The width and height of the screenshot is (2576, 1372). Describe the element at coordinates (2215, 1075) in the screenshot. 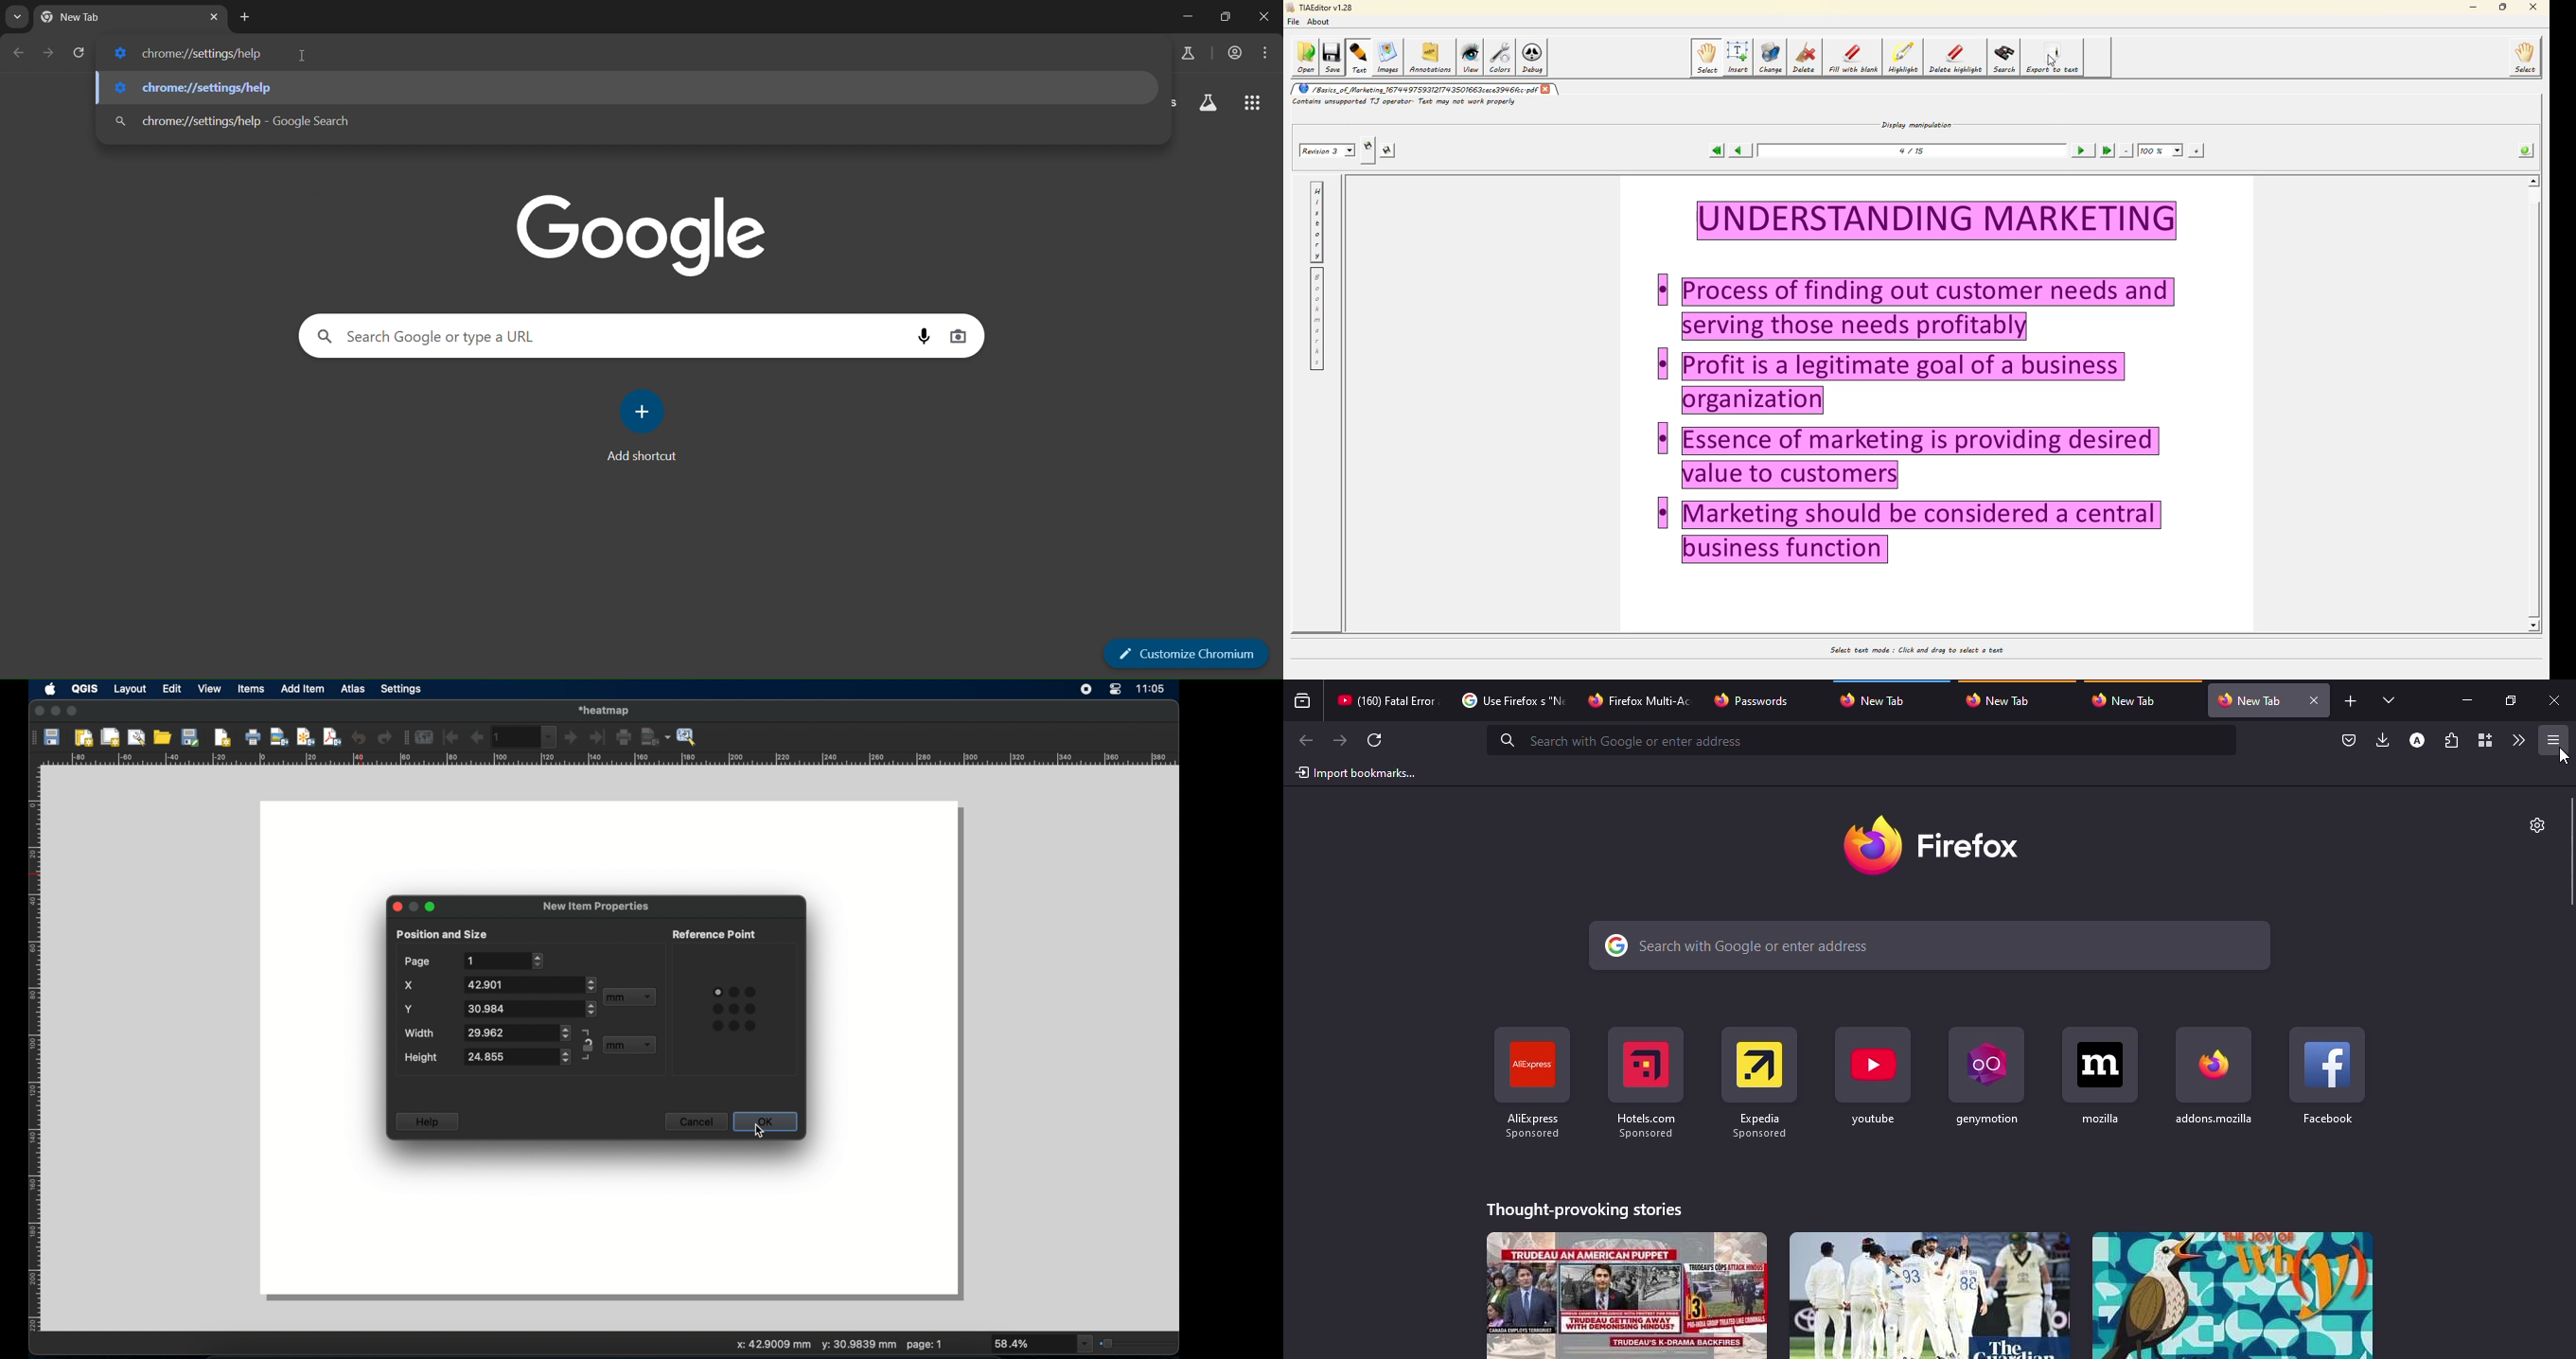

I see `shortcut` at that location.